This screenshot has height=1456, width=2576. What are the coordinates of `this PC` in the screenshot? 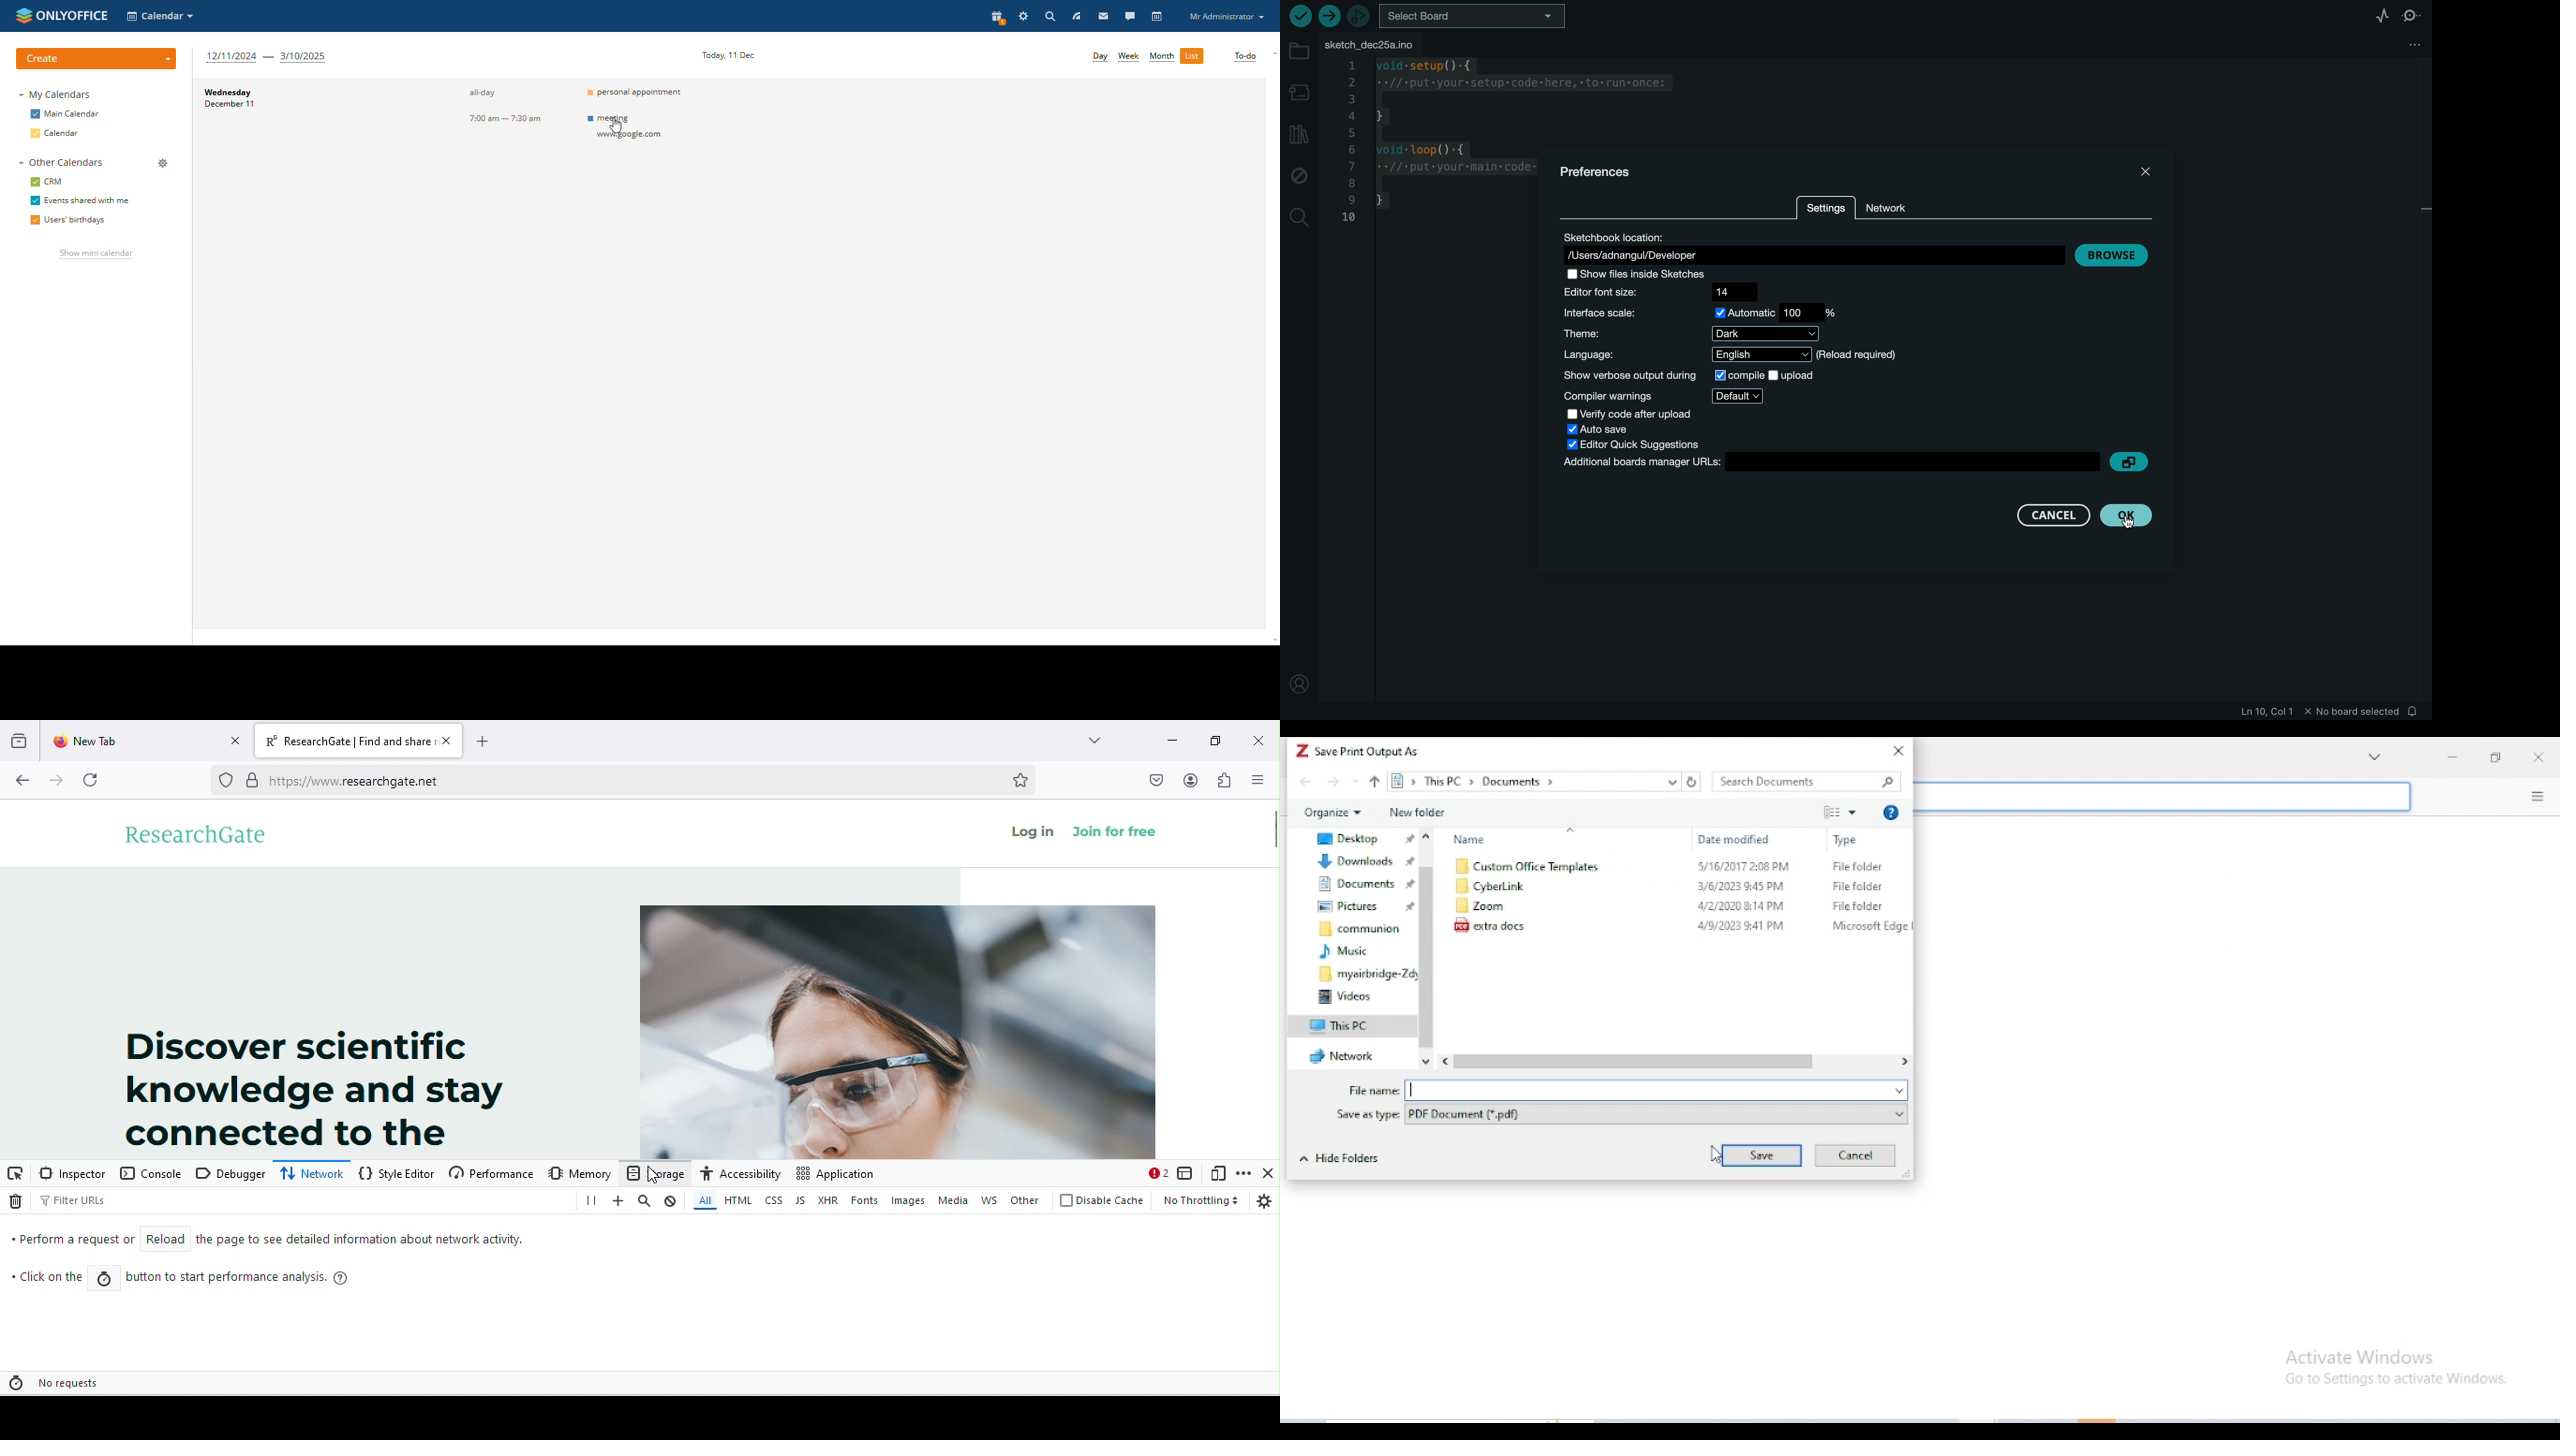 It's located at (1343, 1024).